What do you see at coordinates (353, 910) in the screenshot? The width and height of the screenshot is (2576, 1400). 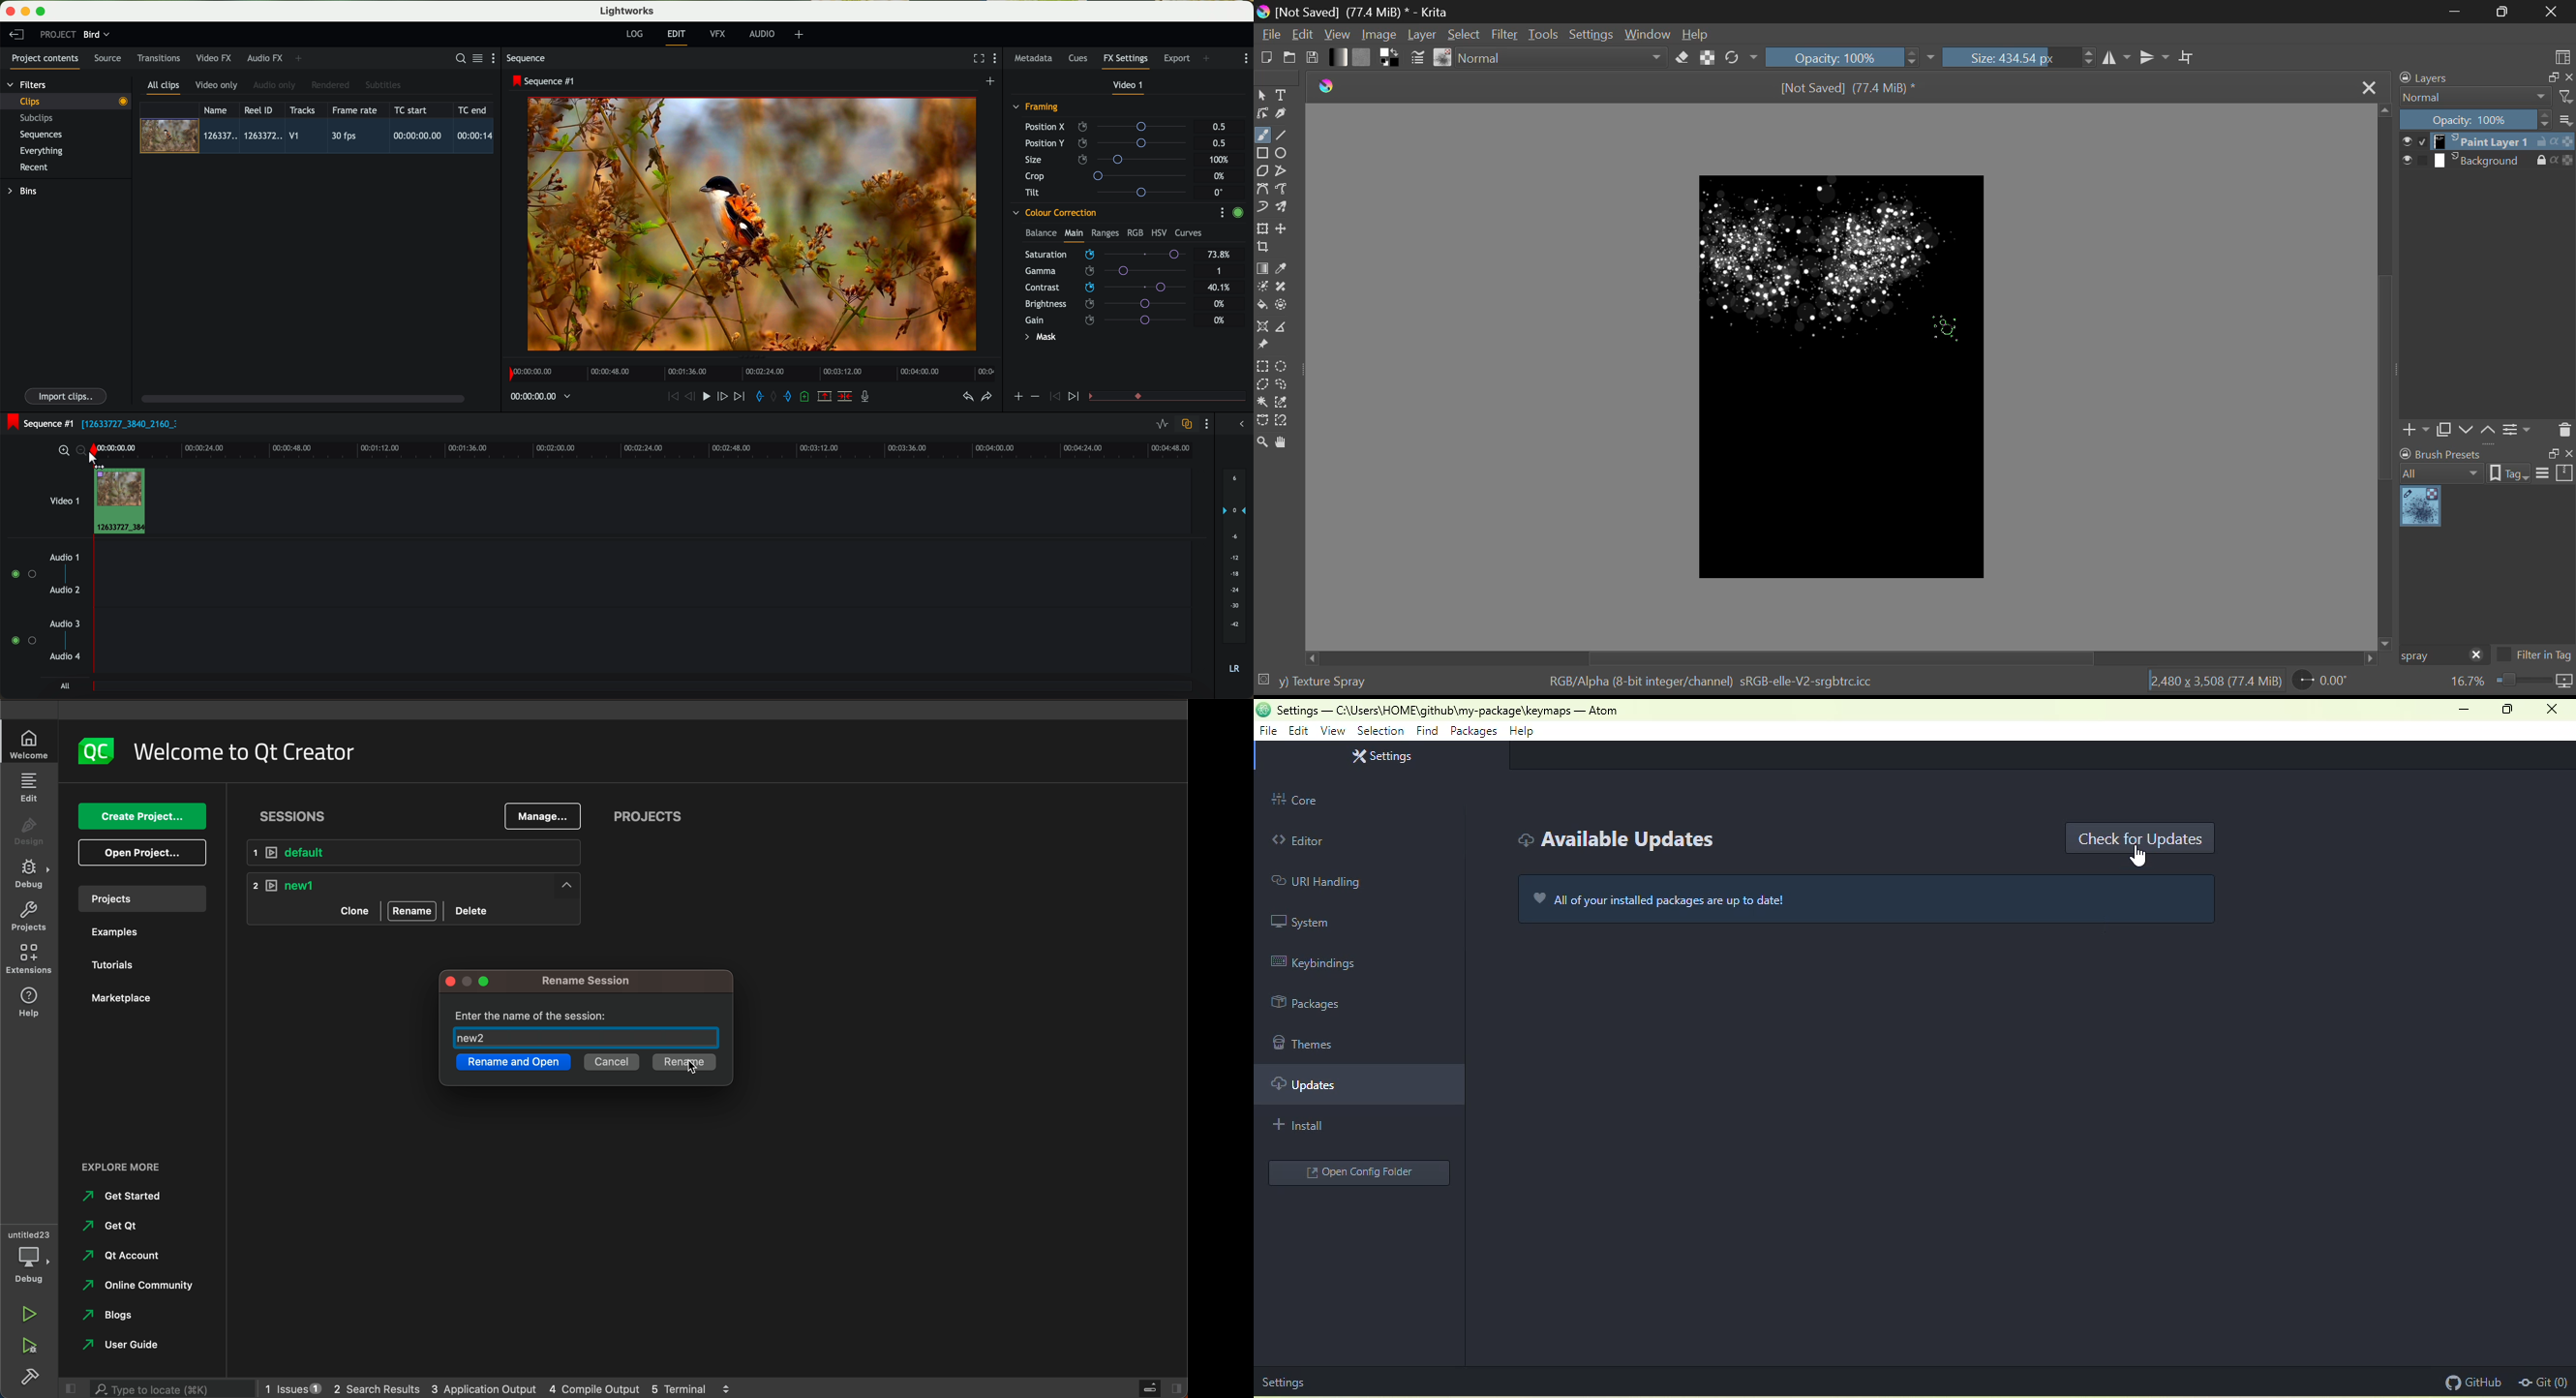 I see `clone` at bounding box center [353, 910].